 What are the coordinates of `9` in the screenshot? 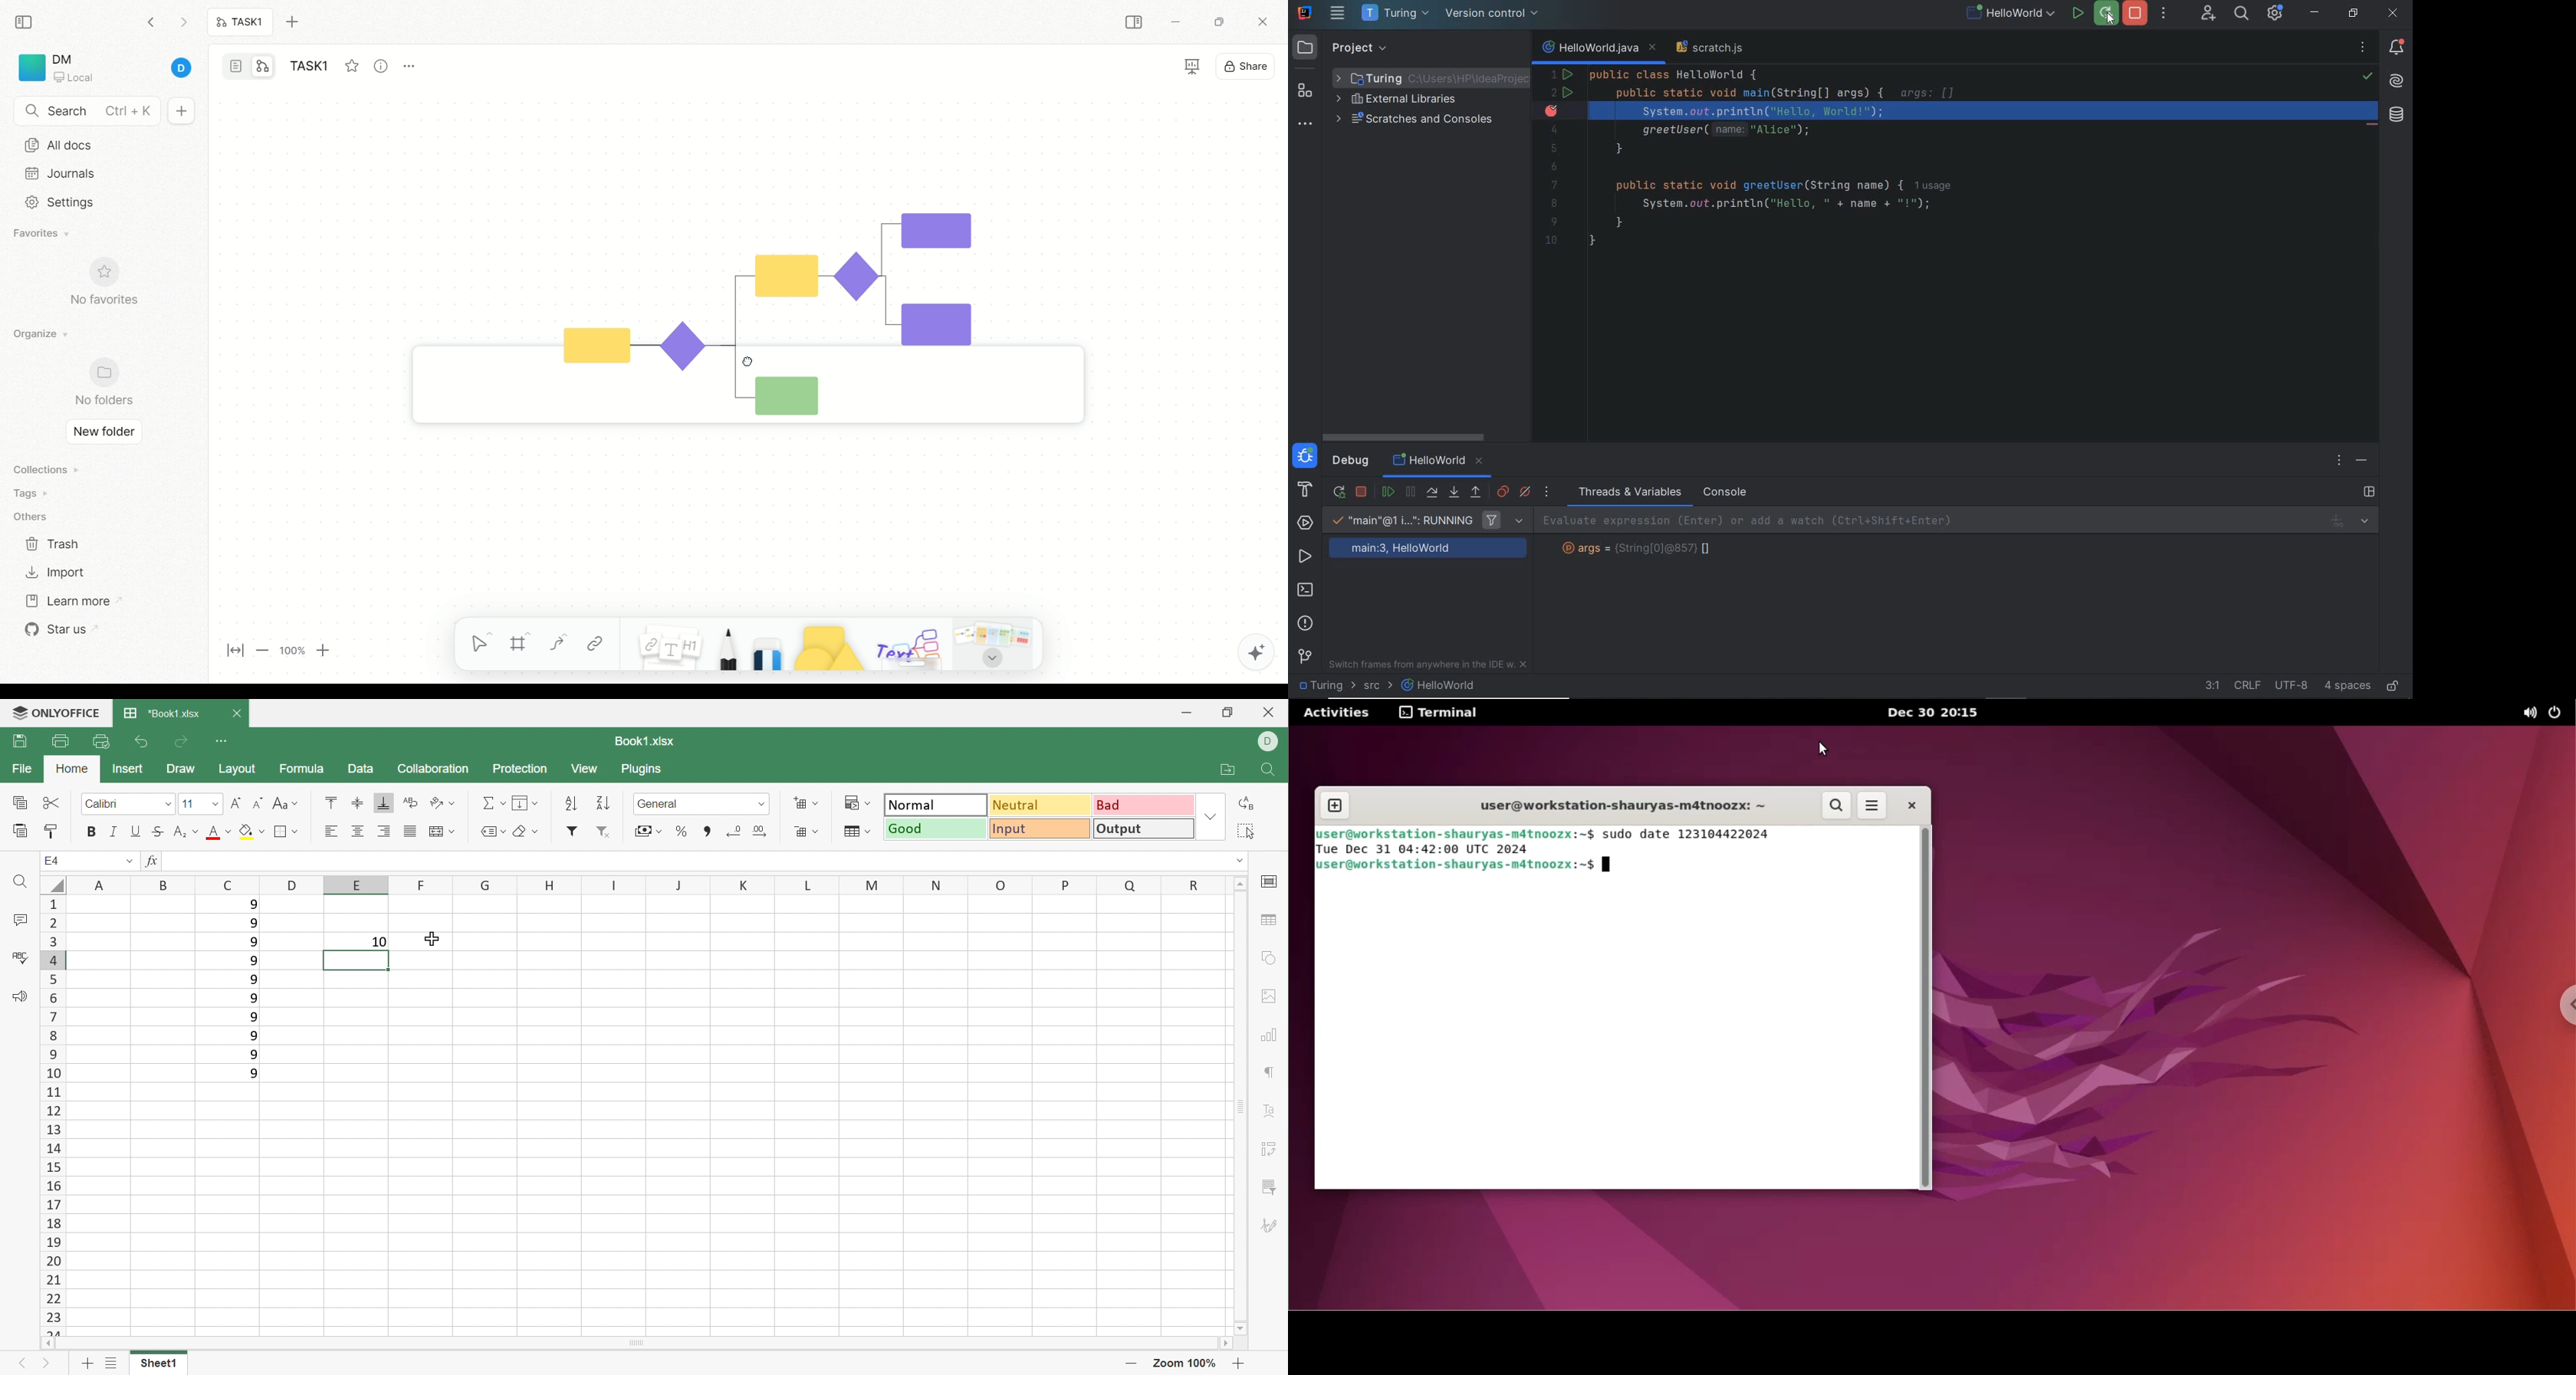 It's located at (254, 940).